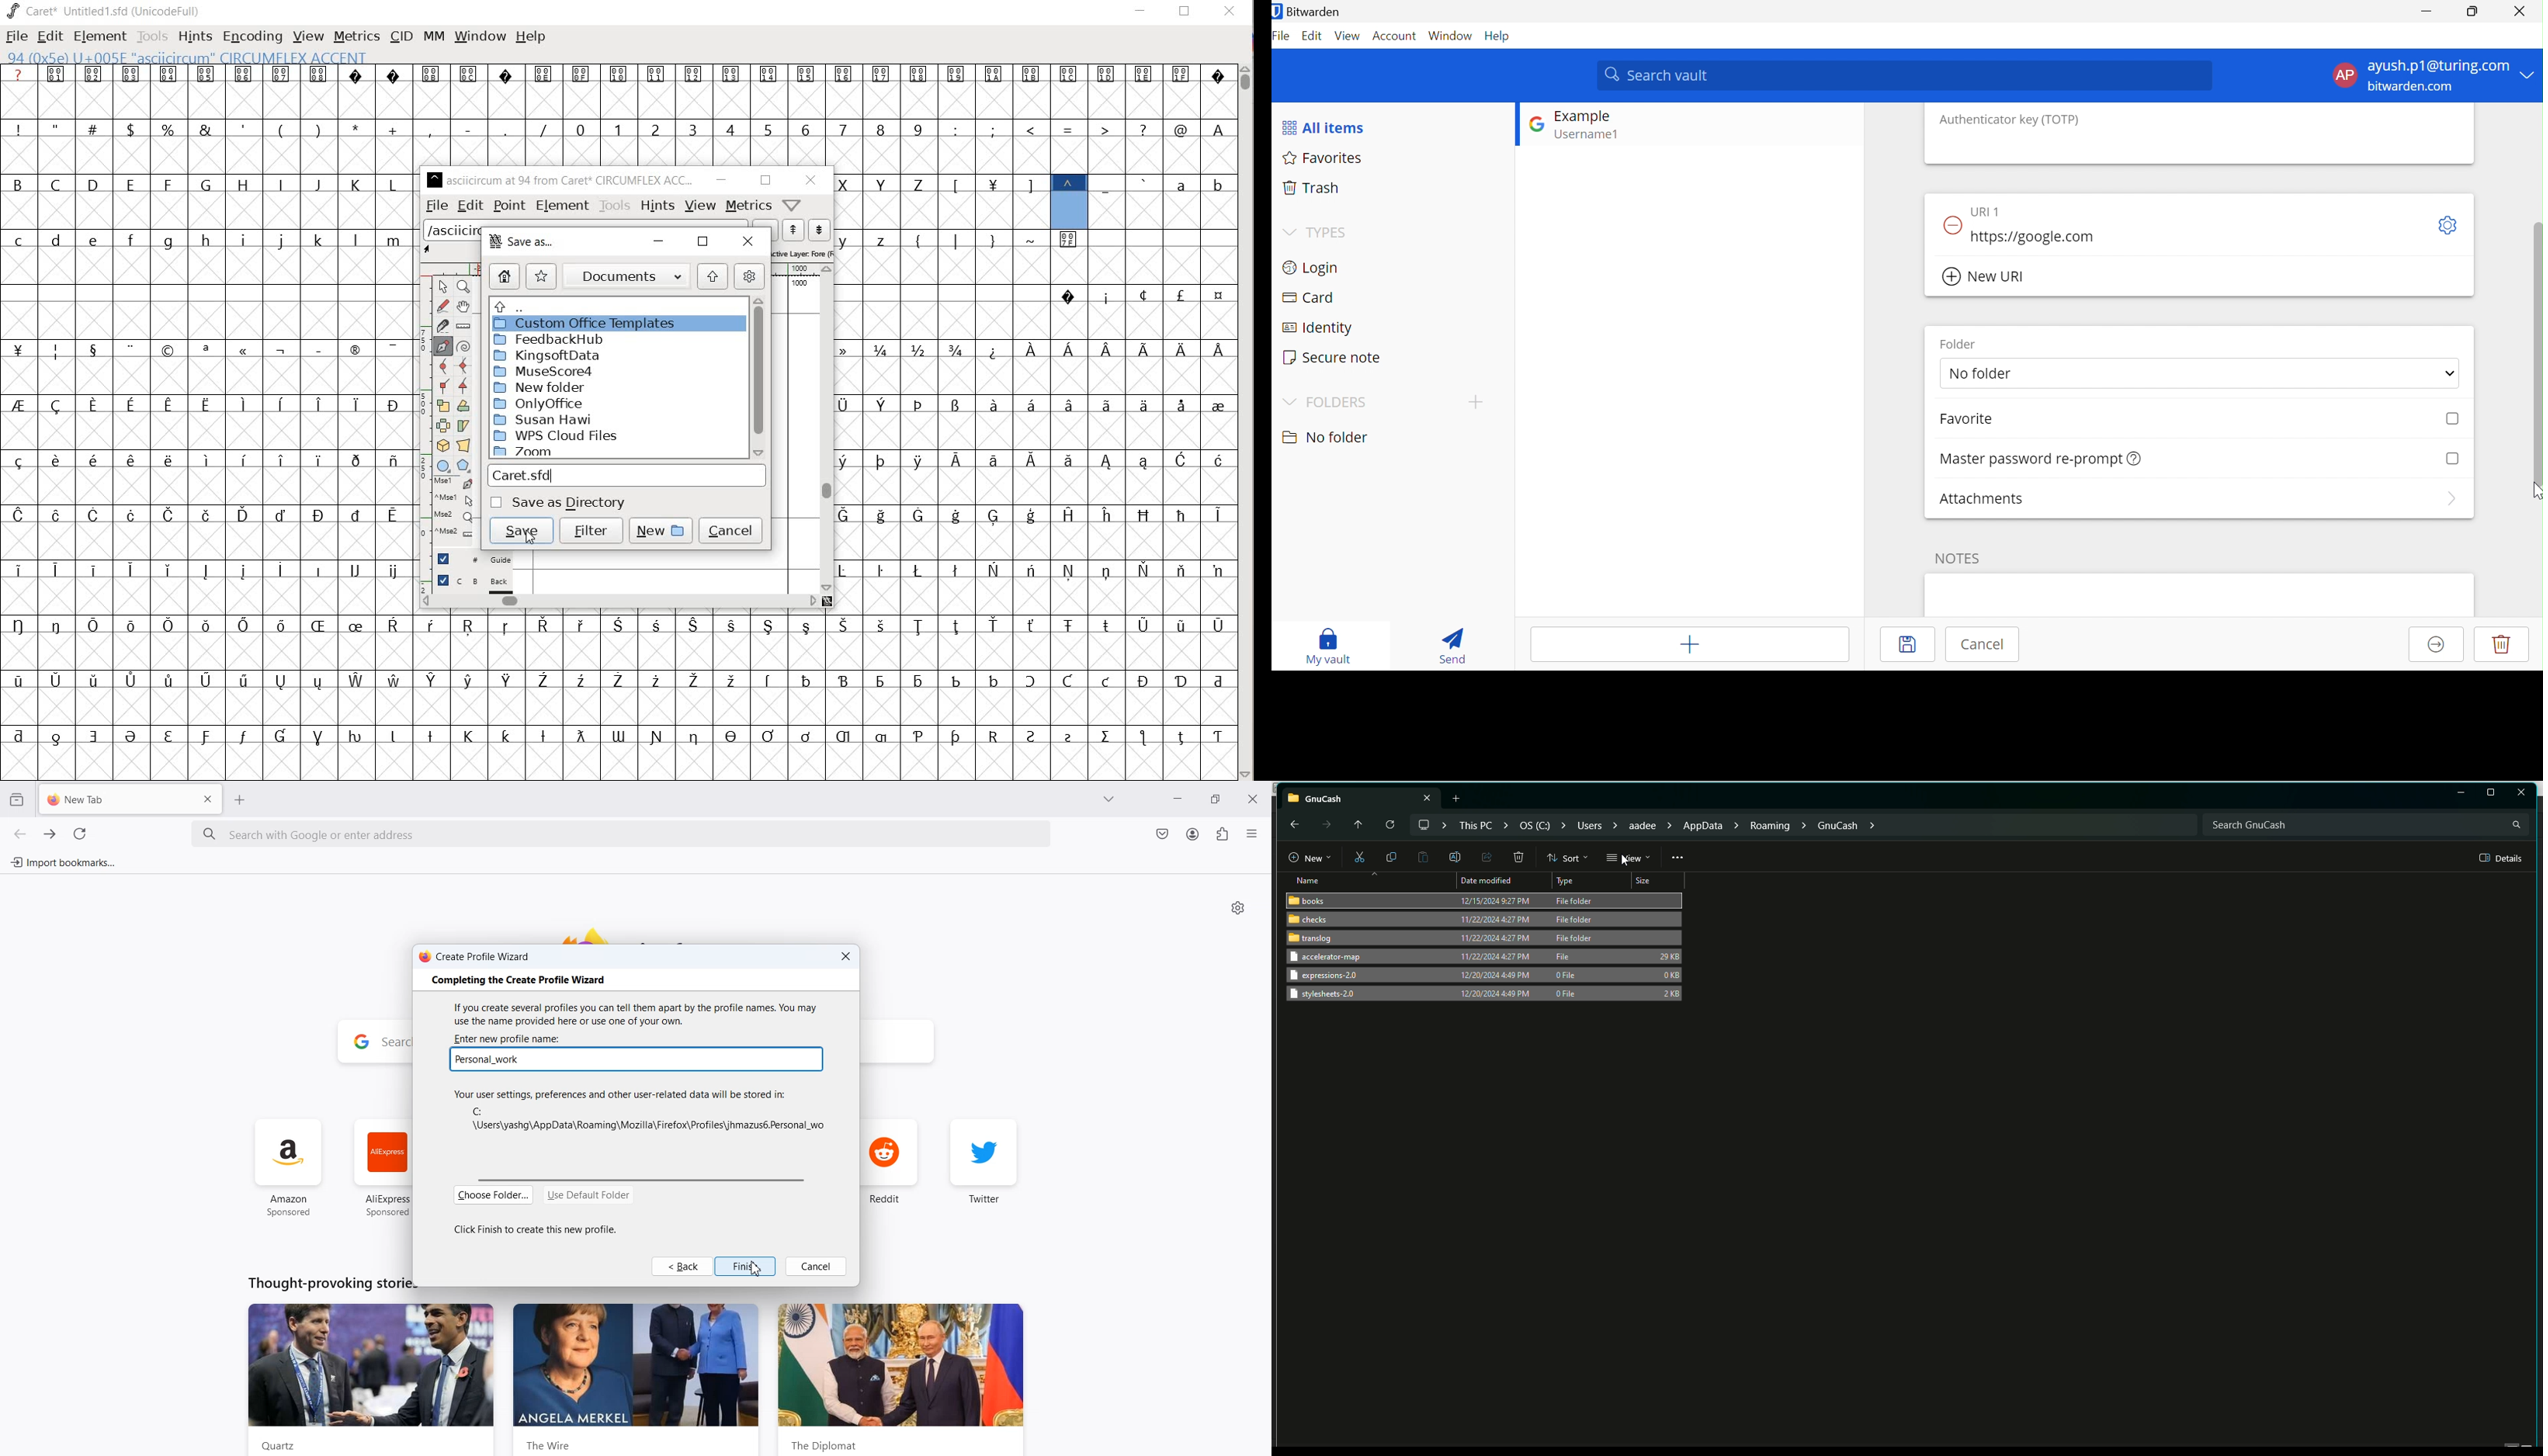 Image resolution: width=2548 pixels, height=1456 pixels. What do you see at coordinates (463, 366) in the screenshot?
I see `add a curve point always either horizontal or vertical` at bounding box center [463, 366].